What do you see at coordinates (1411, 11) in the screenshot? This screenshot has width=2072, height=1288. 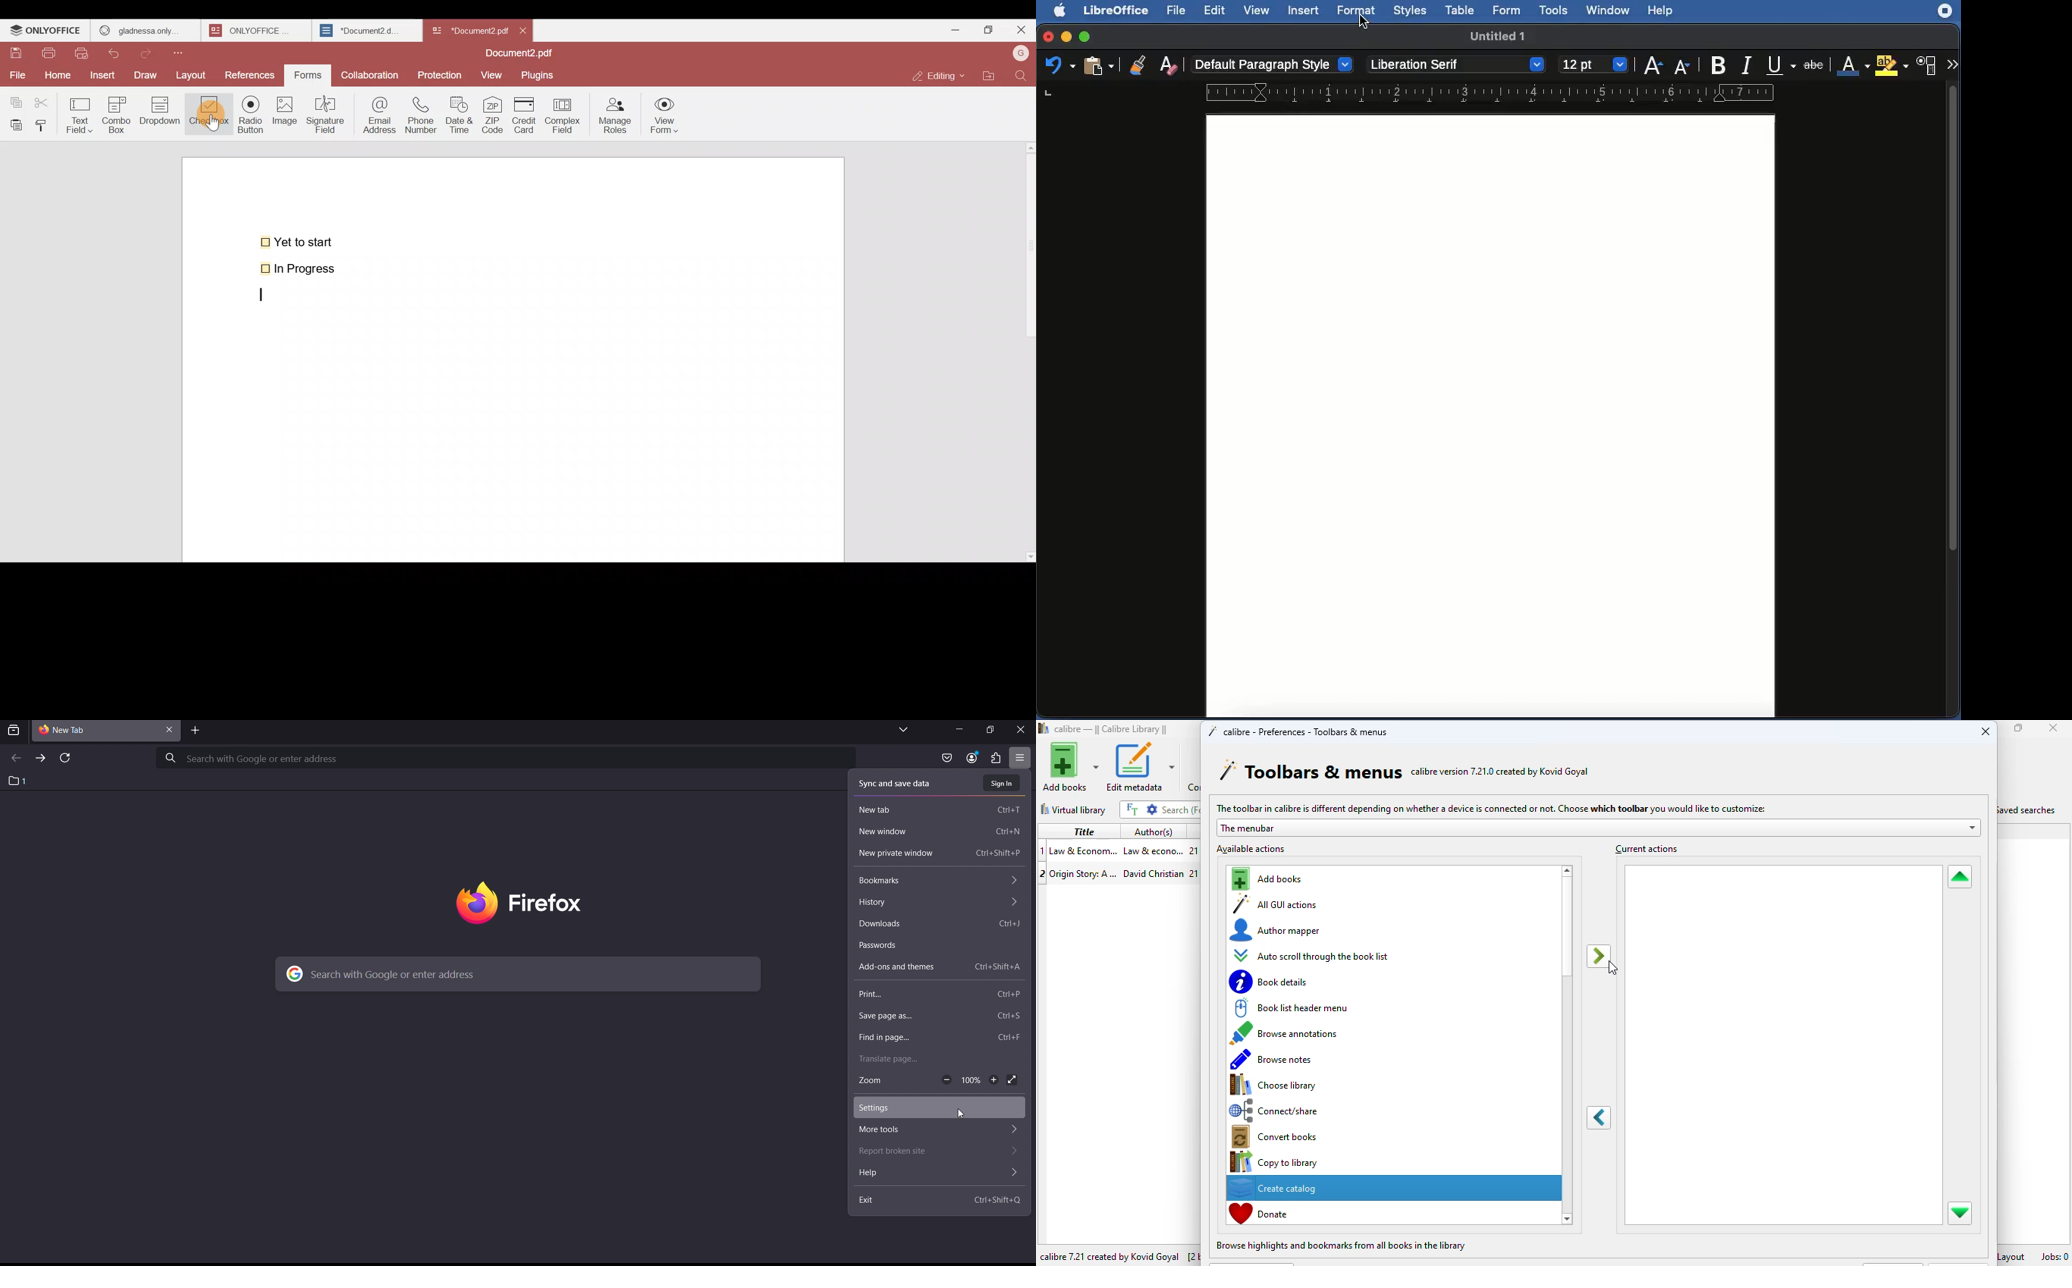 I see `Styles` at bounding box center [1411, 11].